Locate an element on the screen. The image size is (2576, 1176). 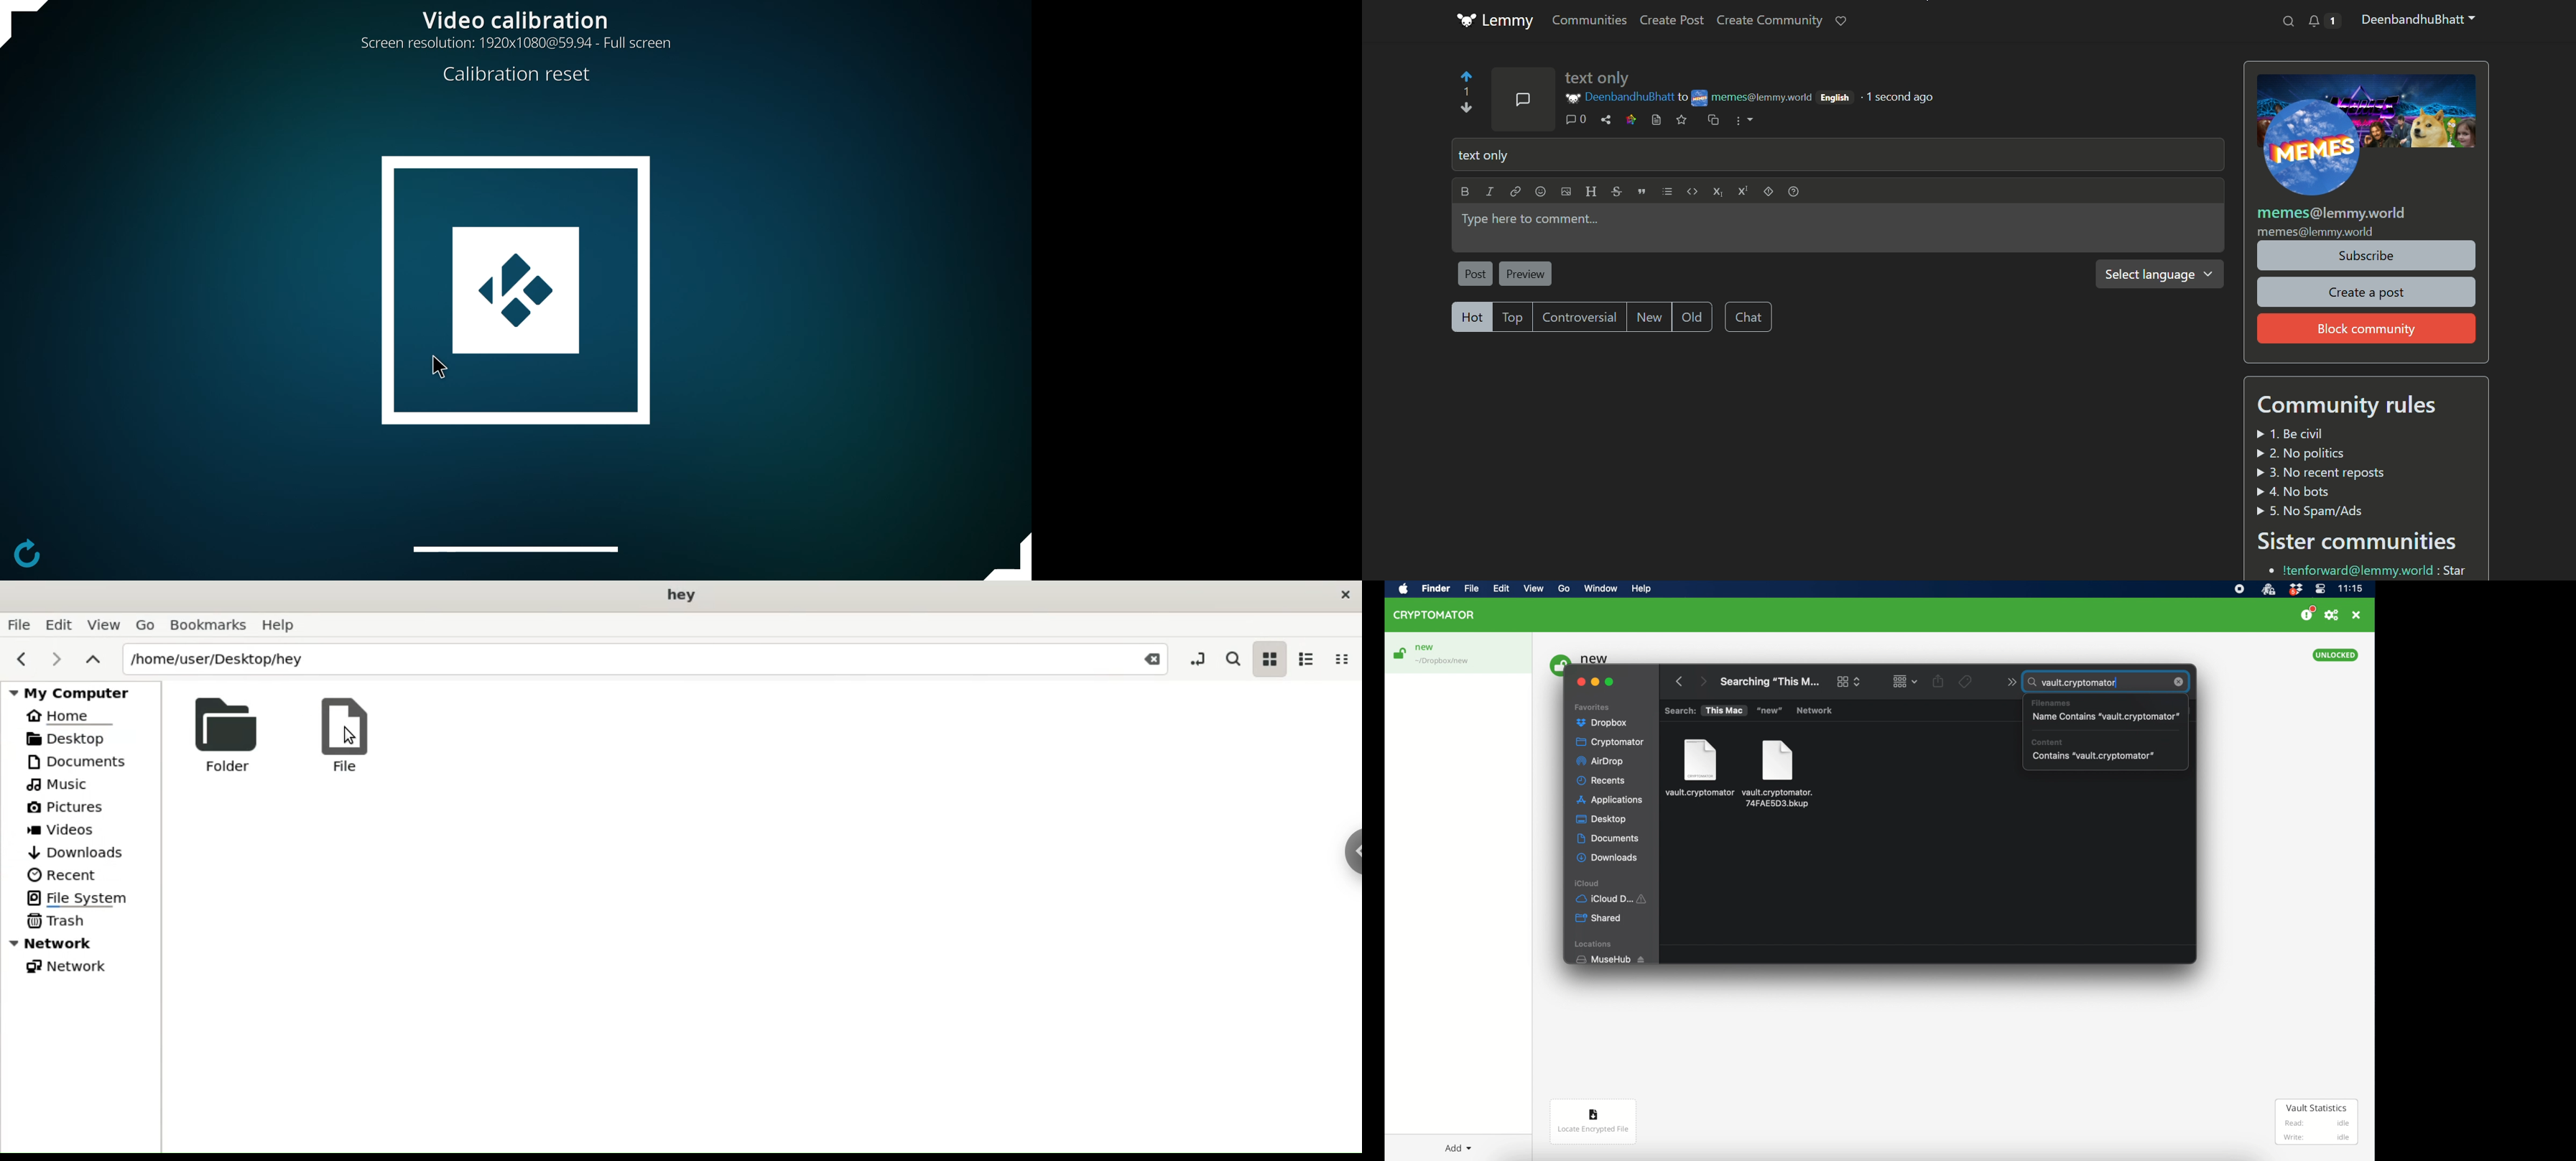
strikethrough is located at coordinates (1614, 191).